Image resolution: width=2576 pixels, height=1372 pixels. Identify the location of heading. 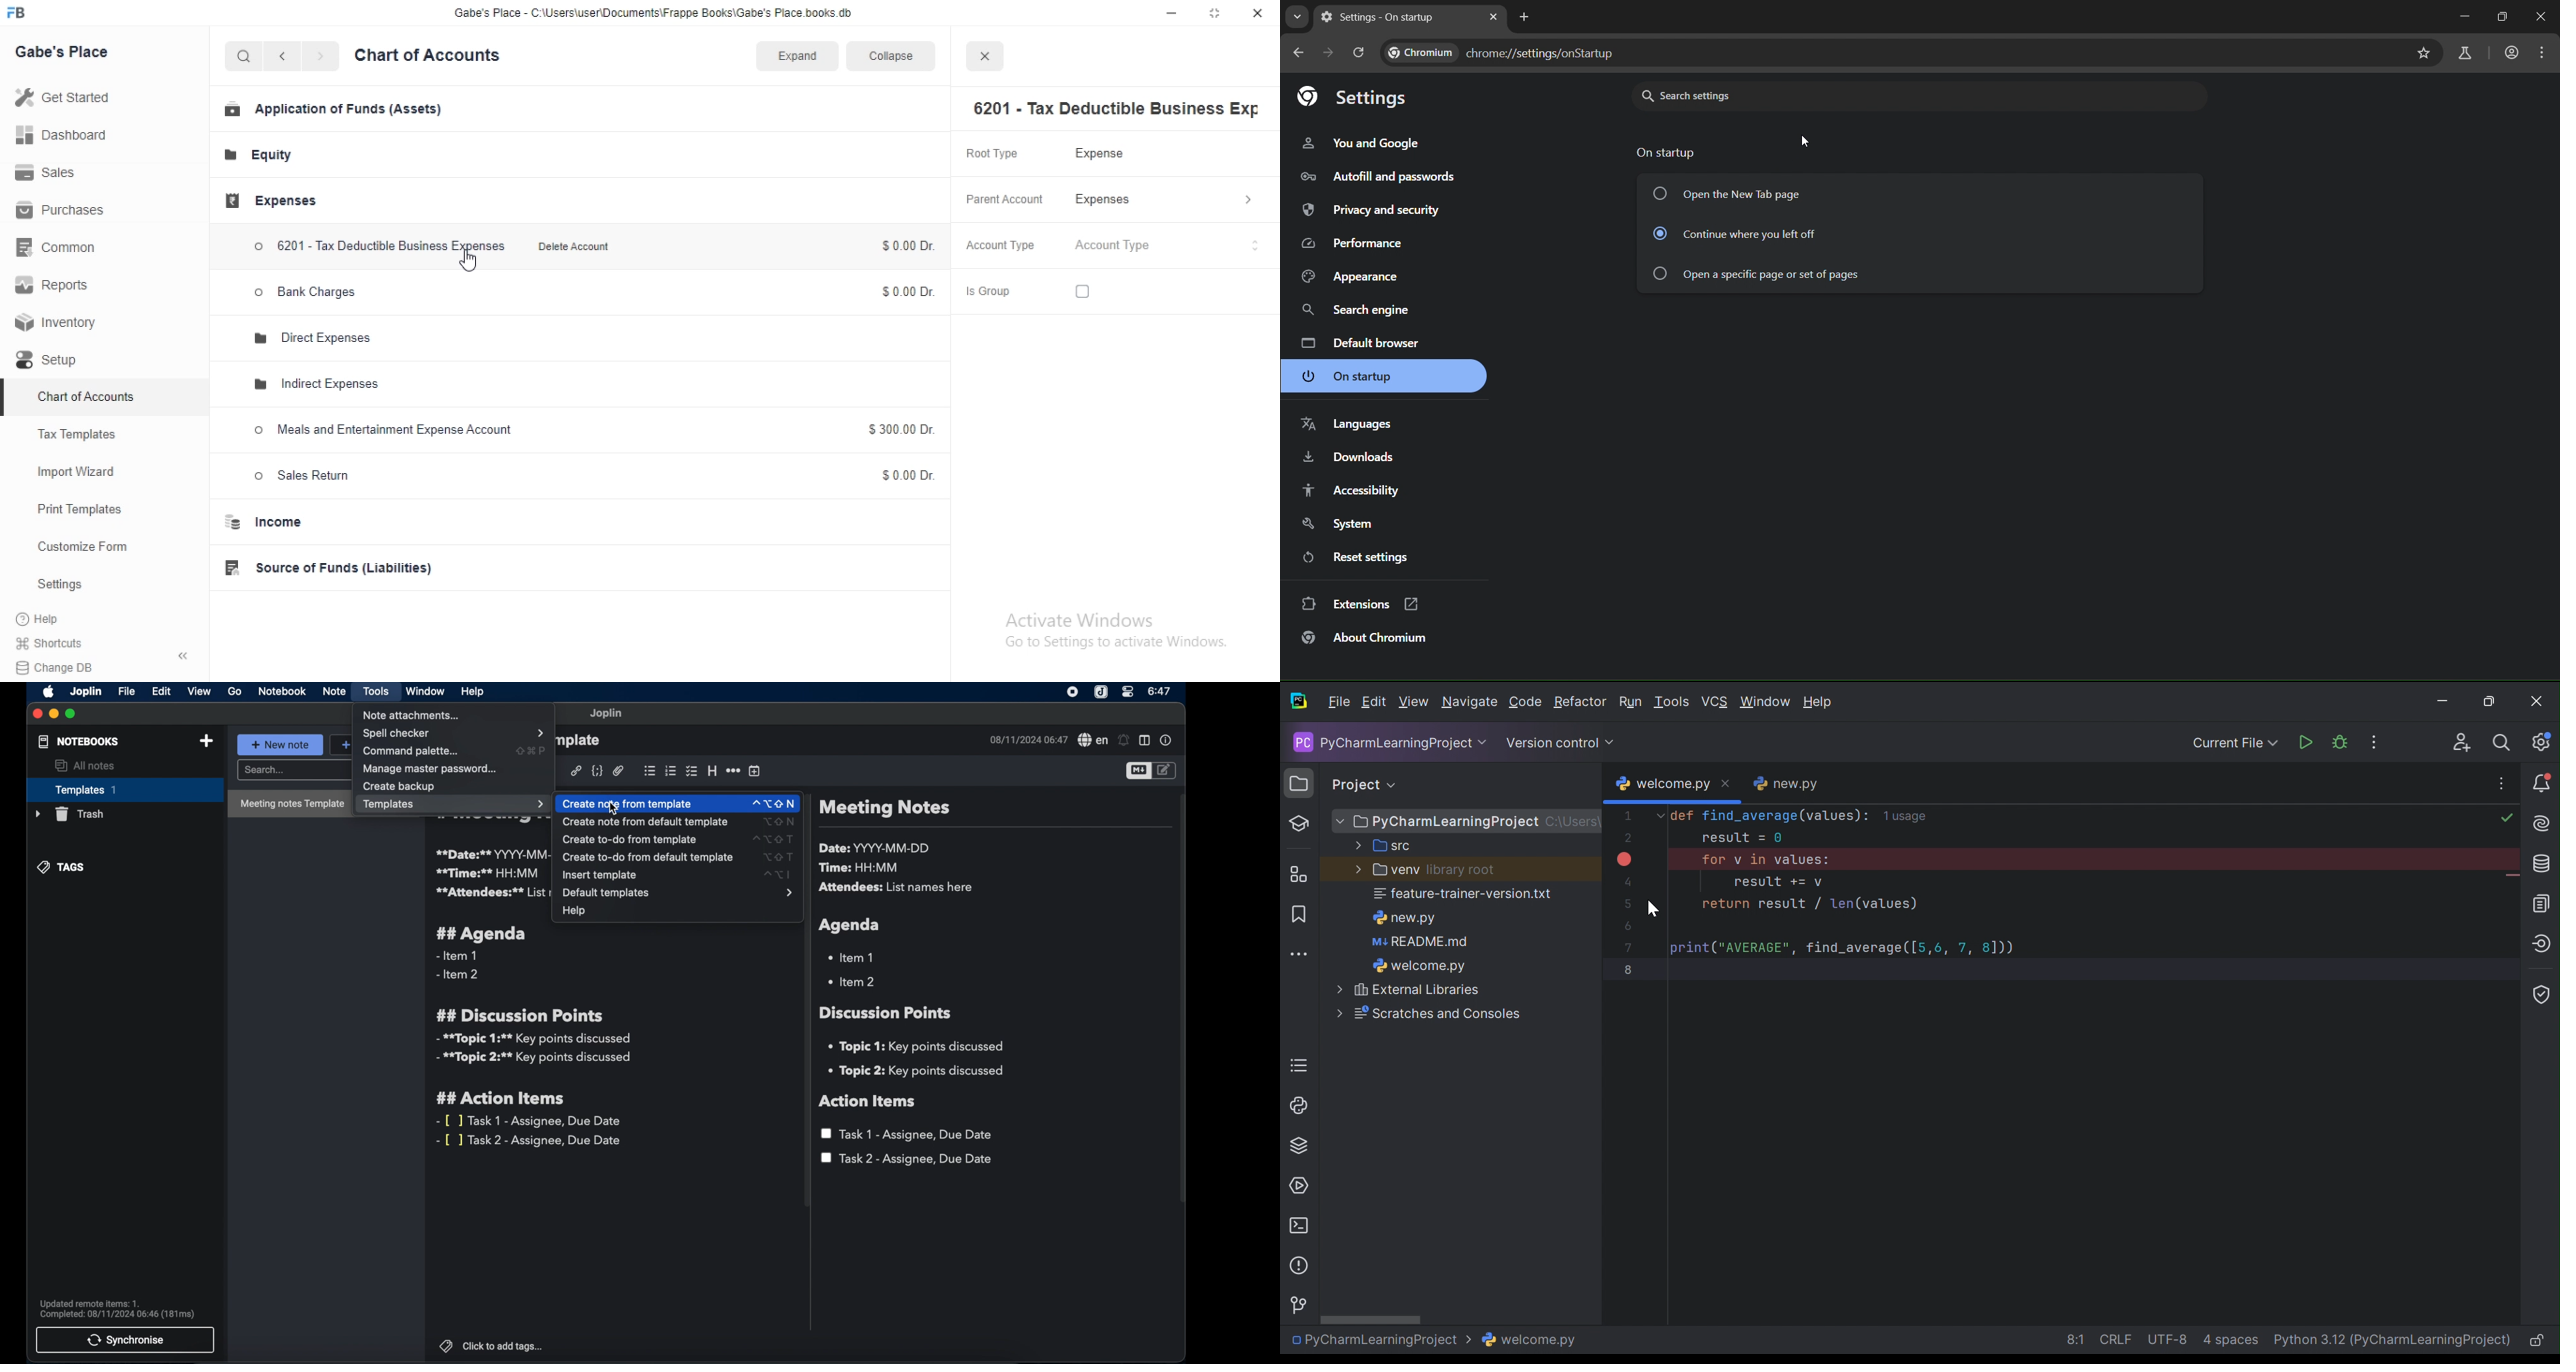
(712, 772).